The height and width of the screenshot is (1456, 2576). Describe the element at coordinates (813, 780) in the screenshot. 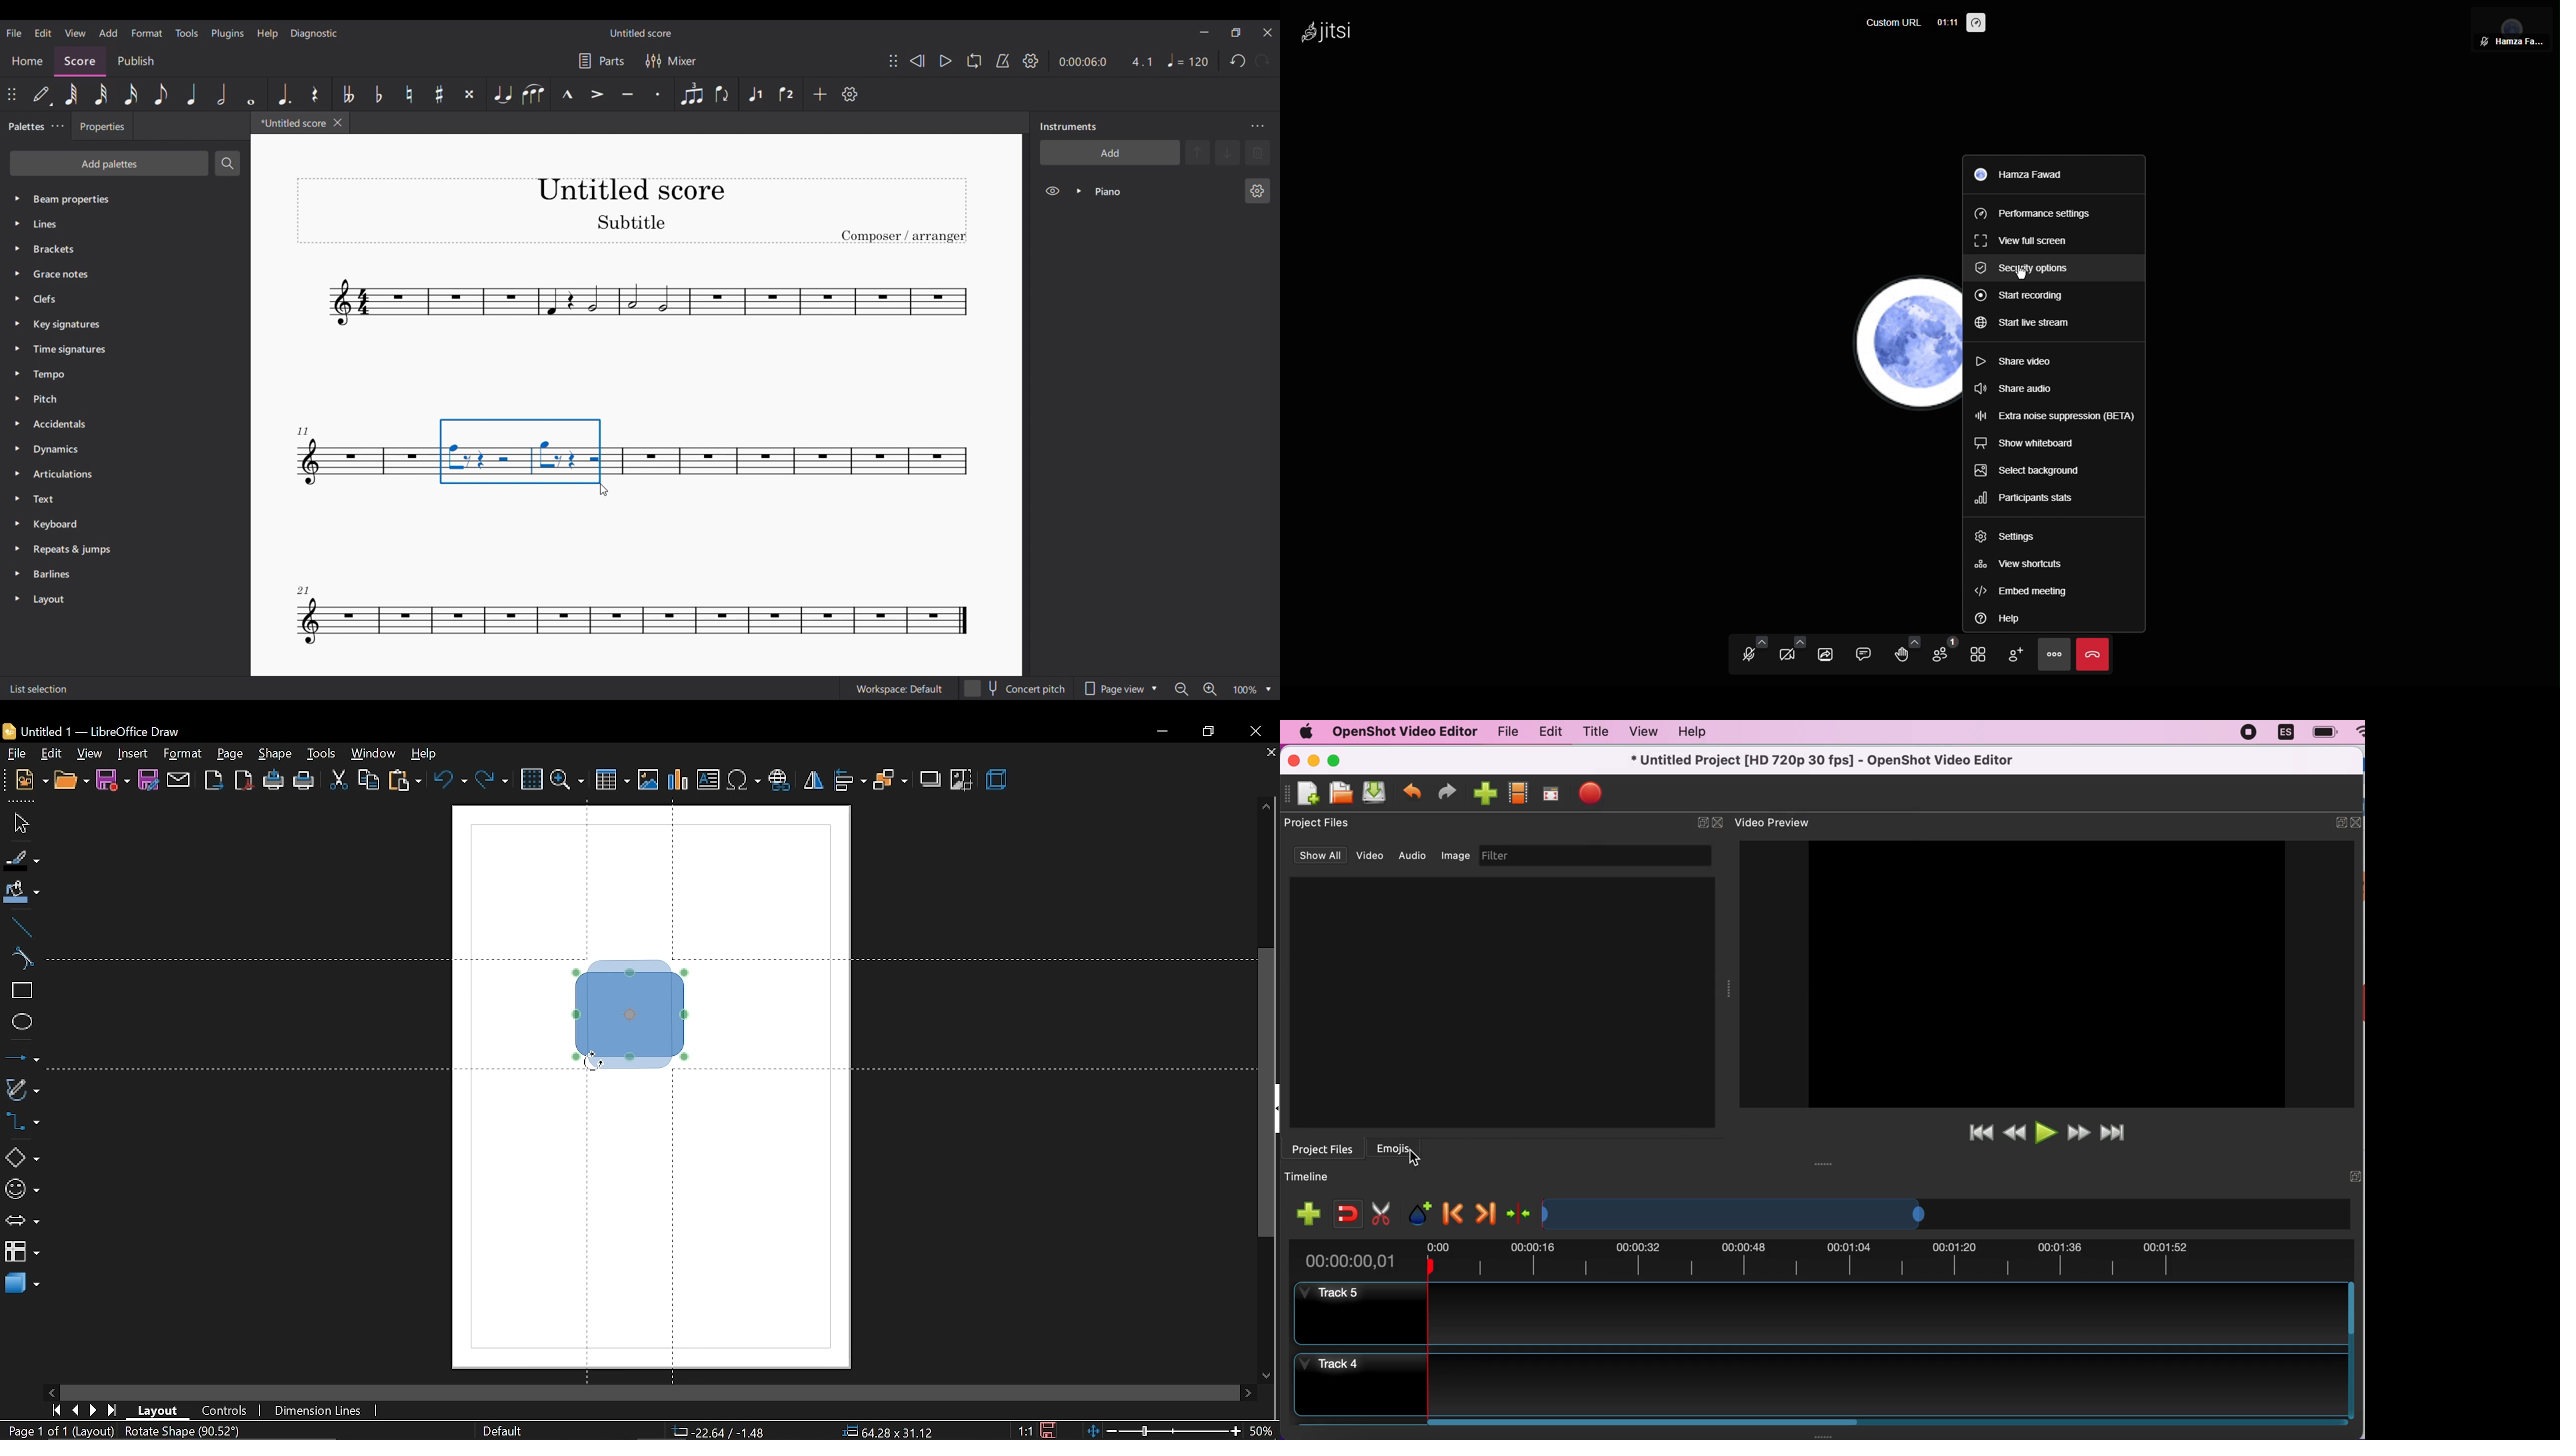

I see `flip` at that location.